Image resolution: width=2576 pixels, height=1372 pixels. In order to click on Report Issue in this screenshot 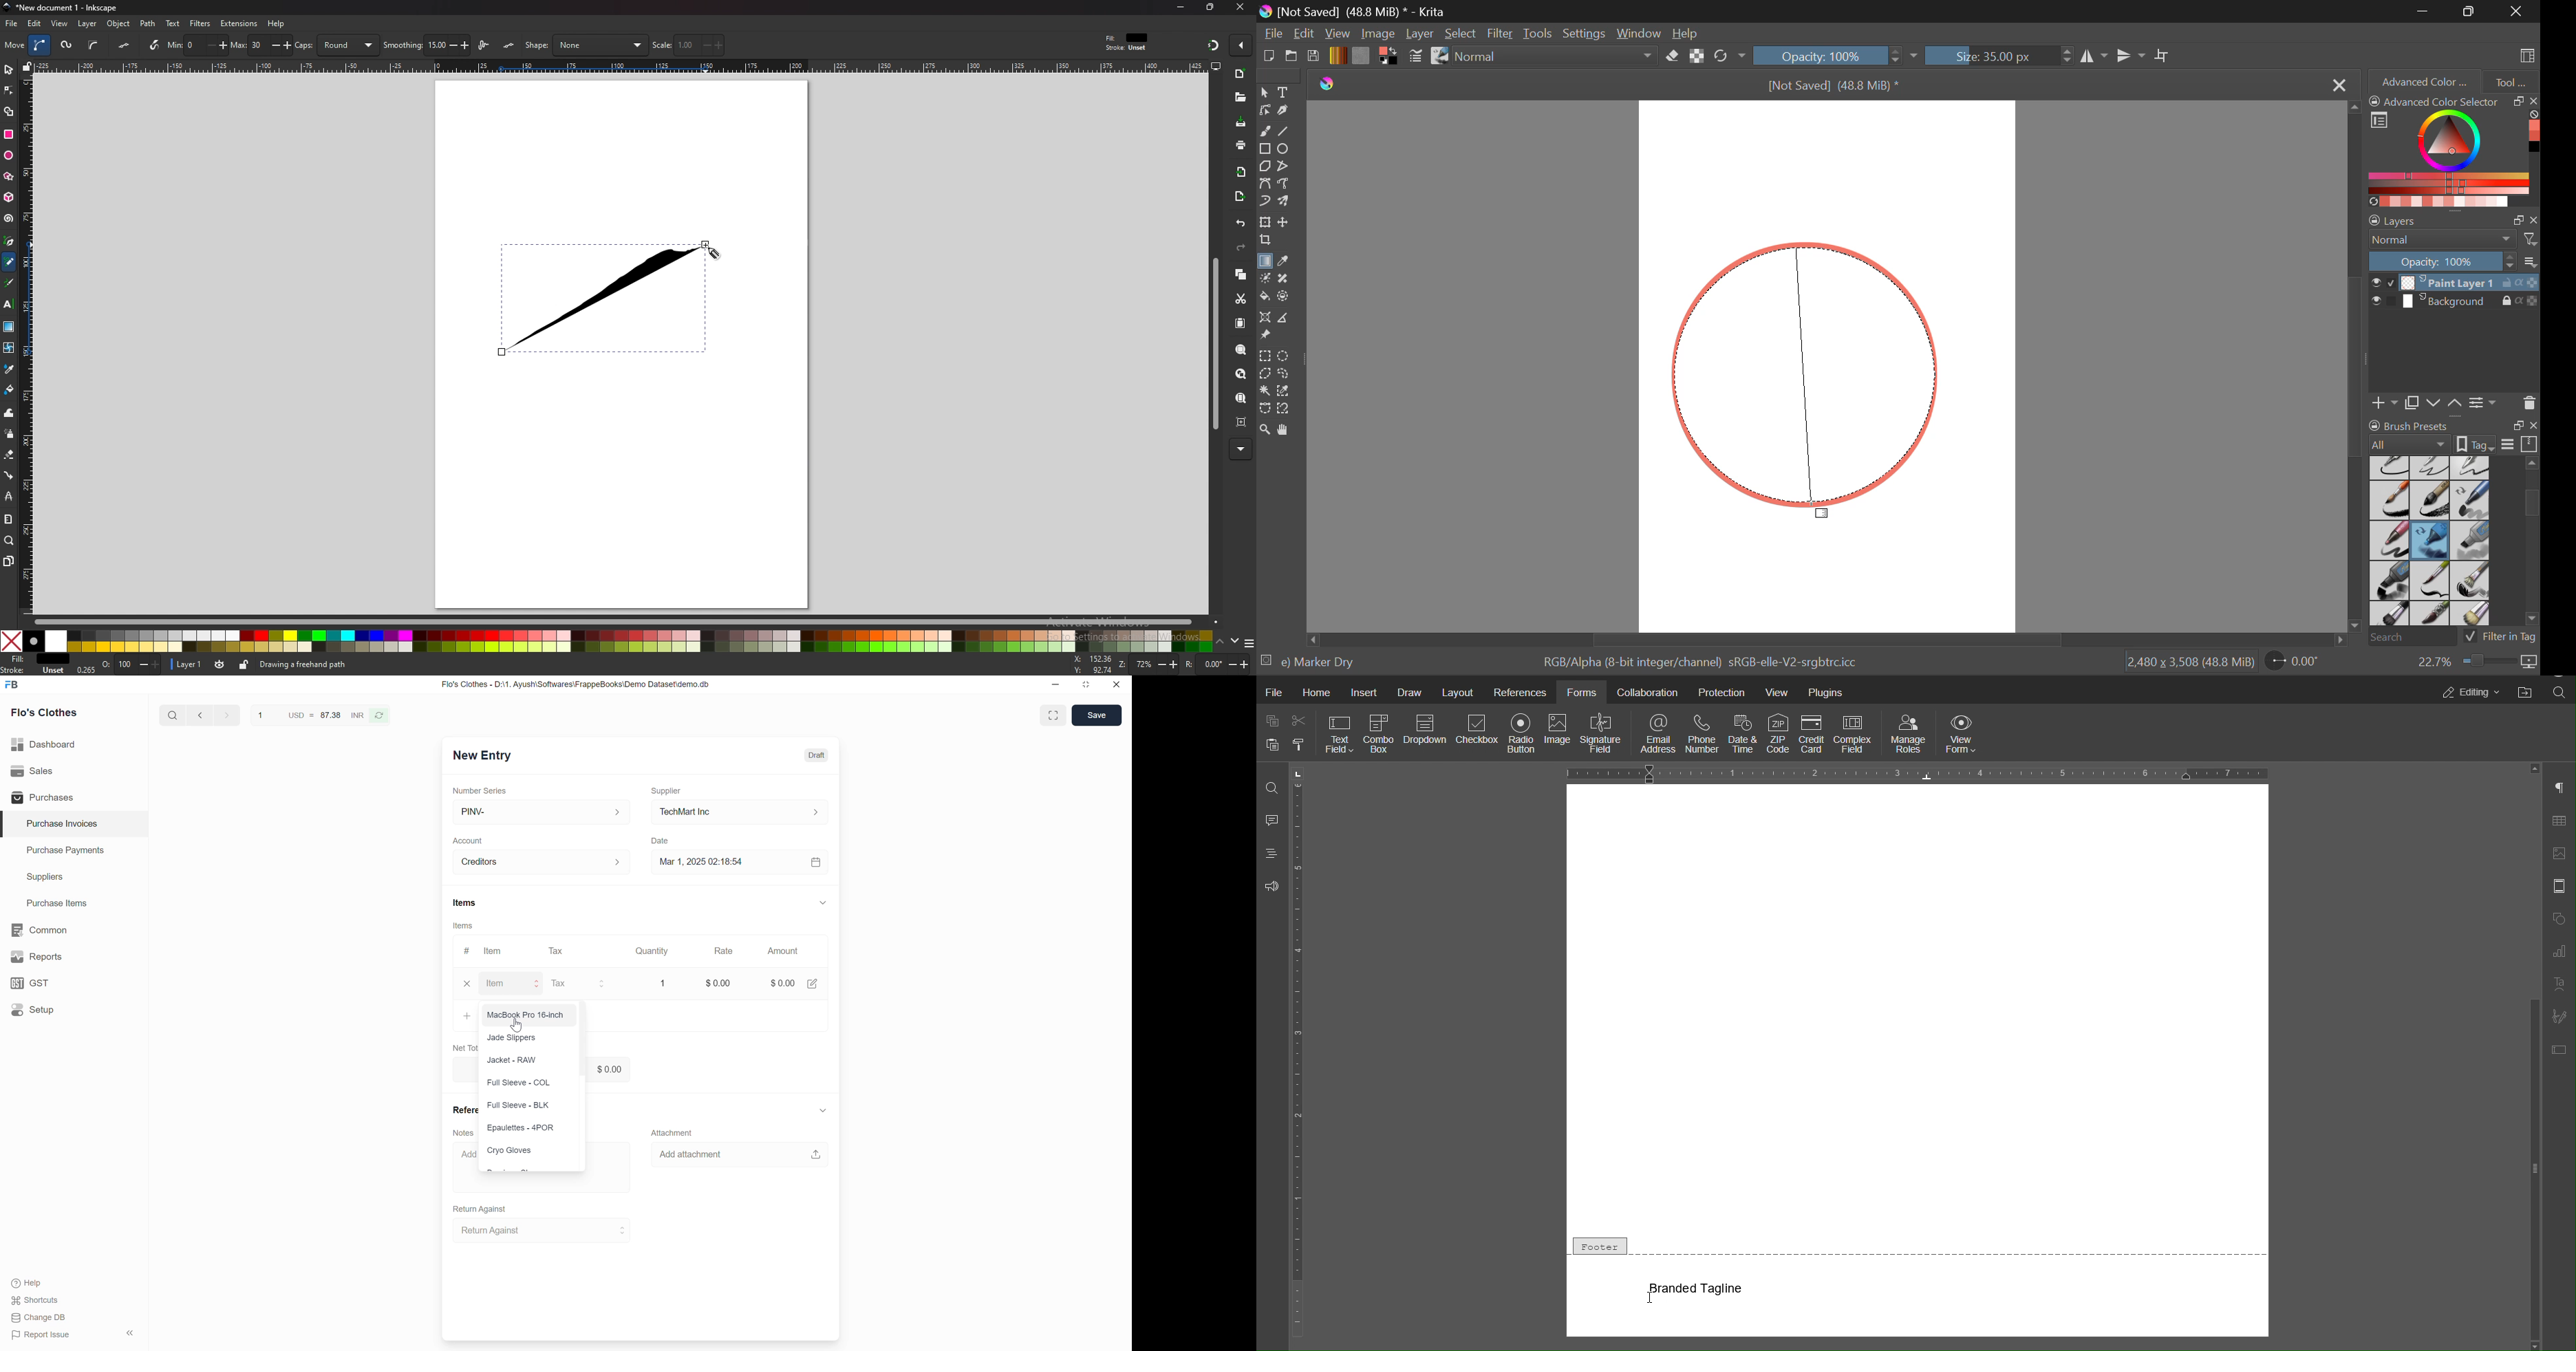, I will do `click(41, 1335)`.